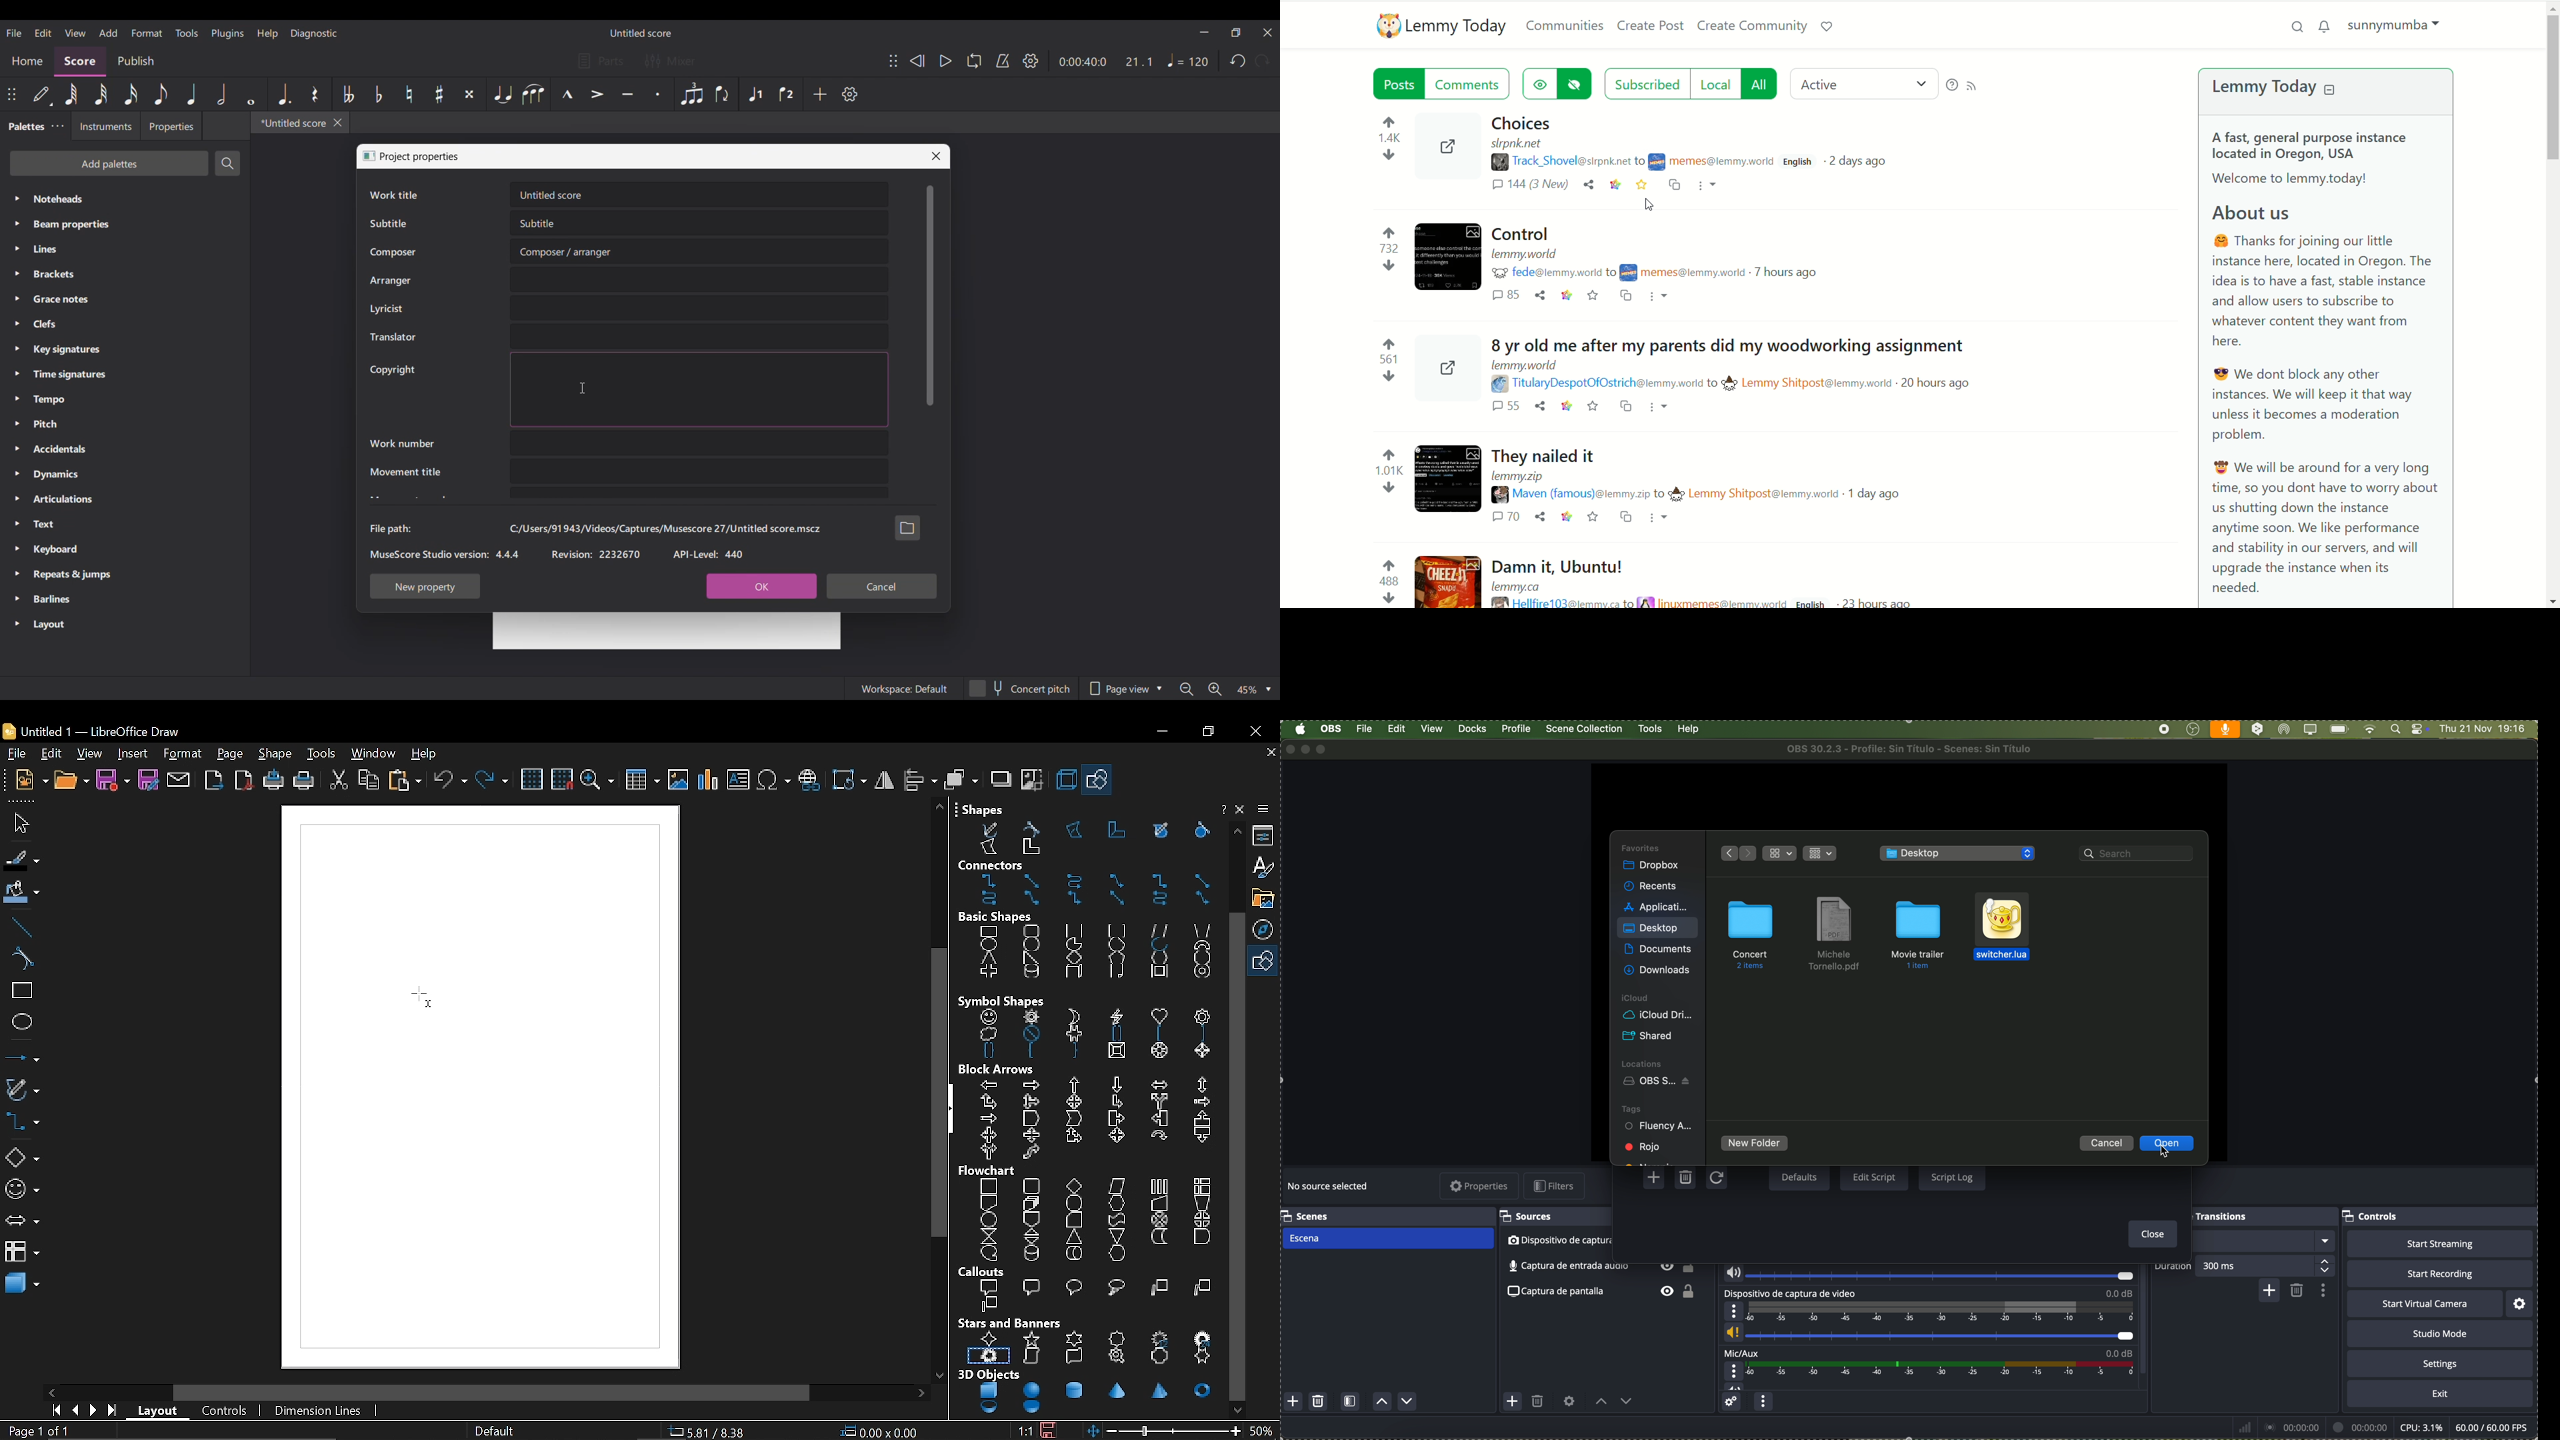 This screenshot has width=2576, height=1456. I want to click on go to last page, so click(114, 1412).